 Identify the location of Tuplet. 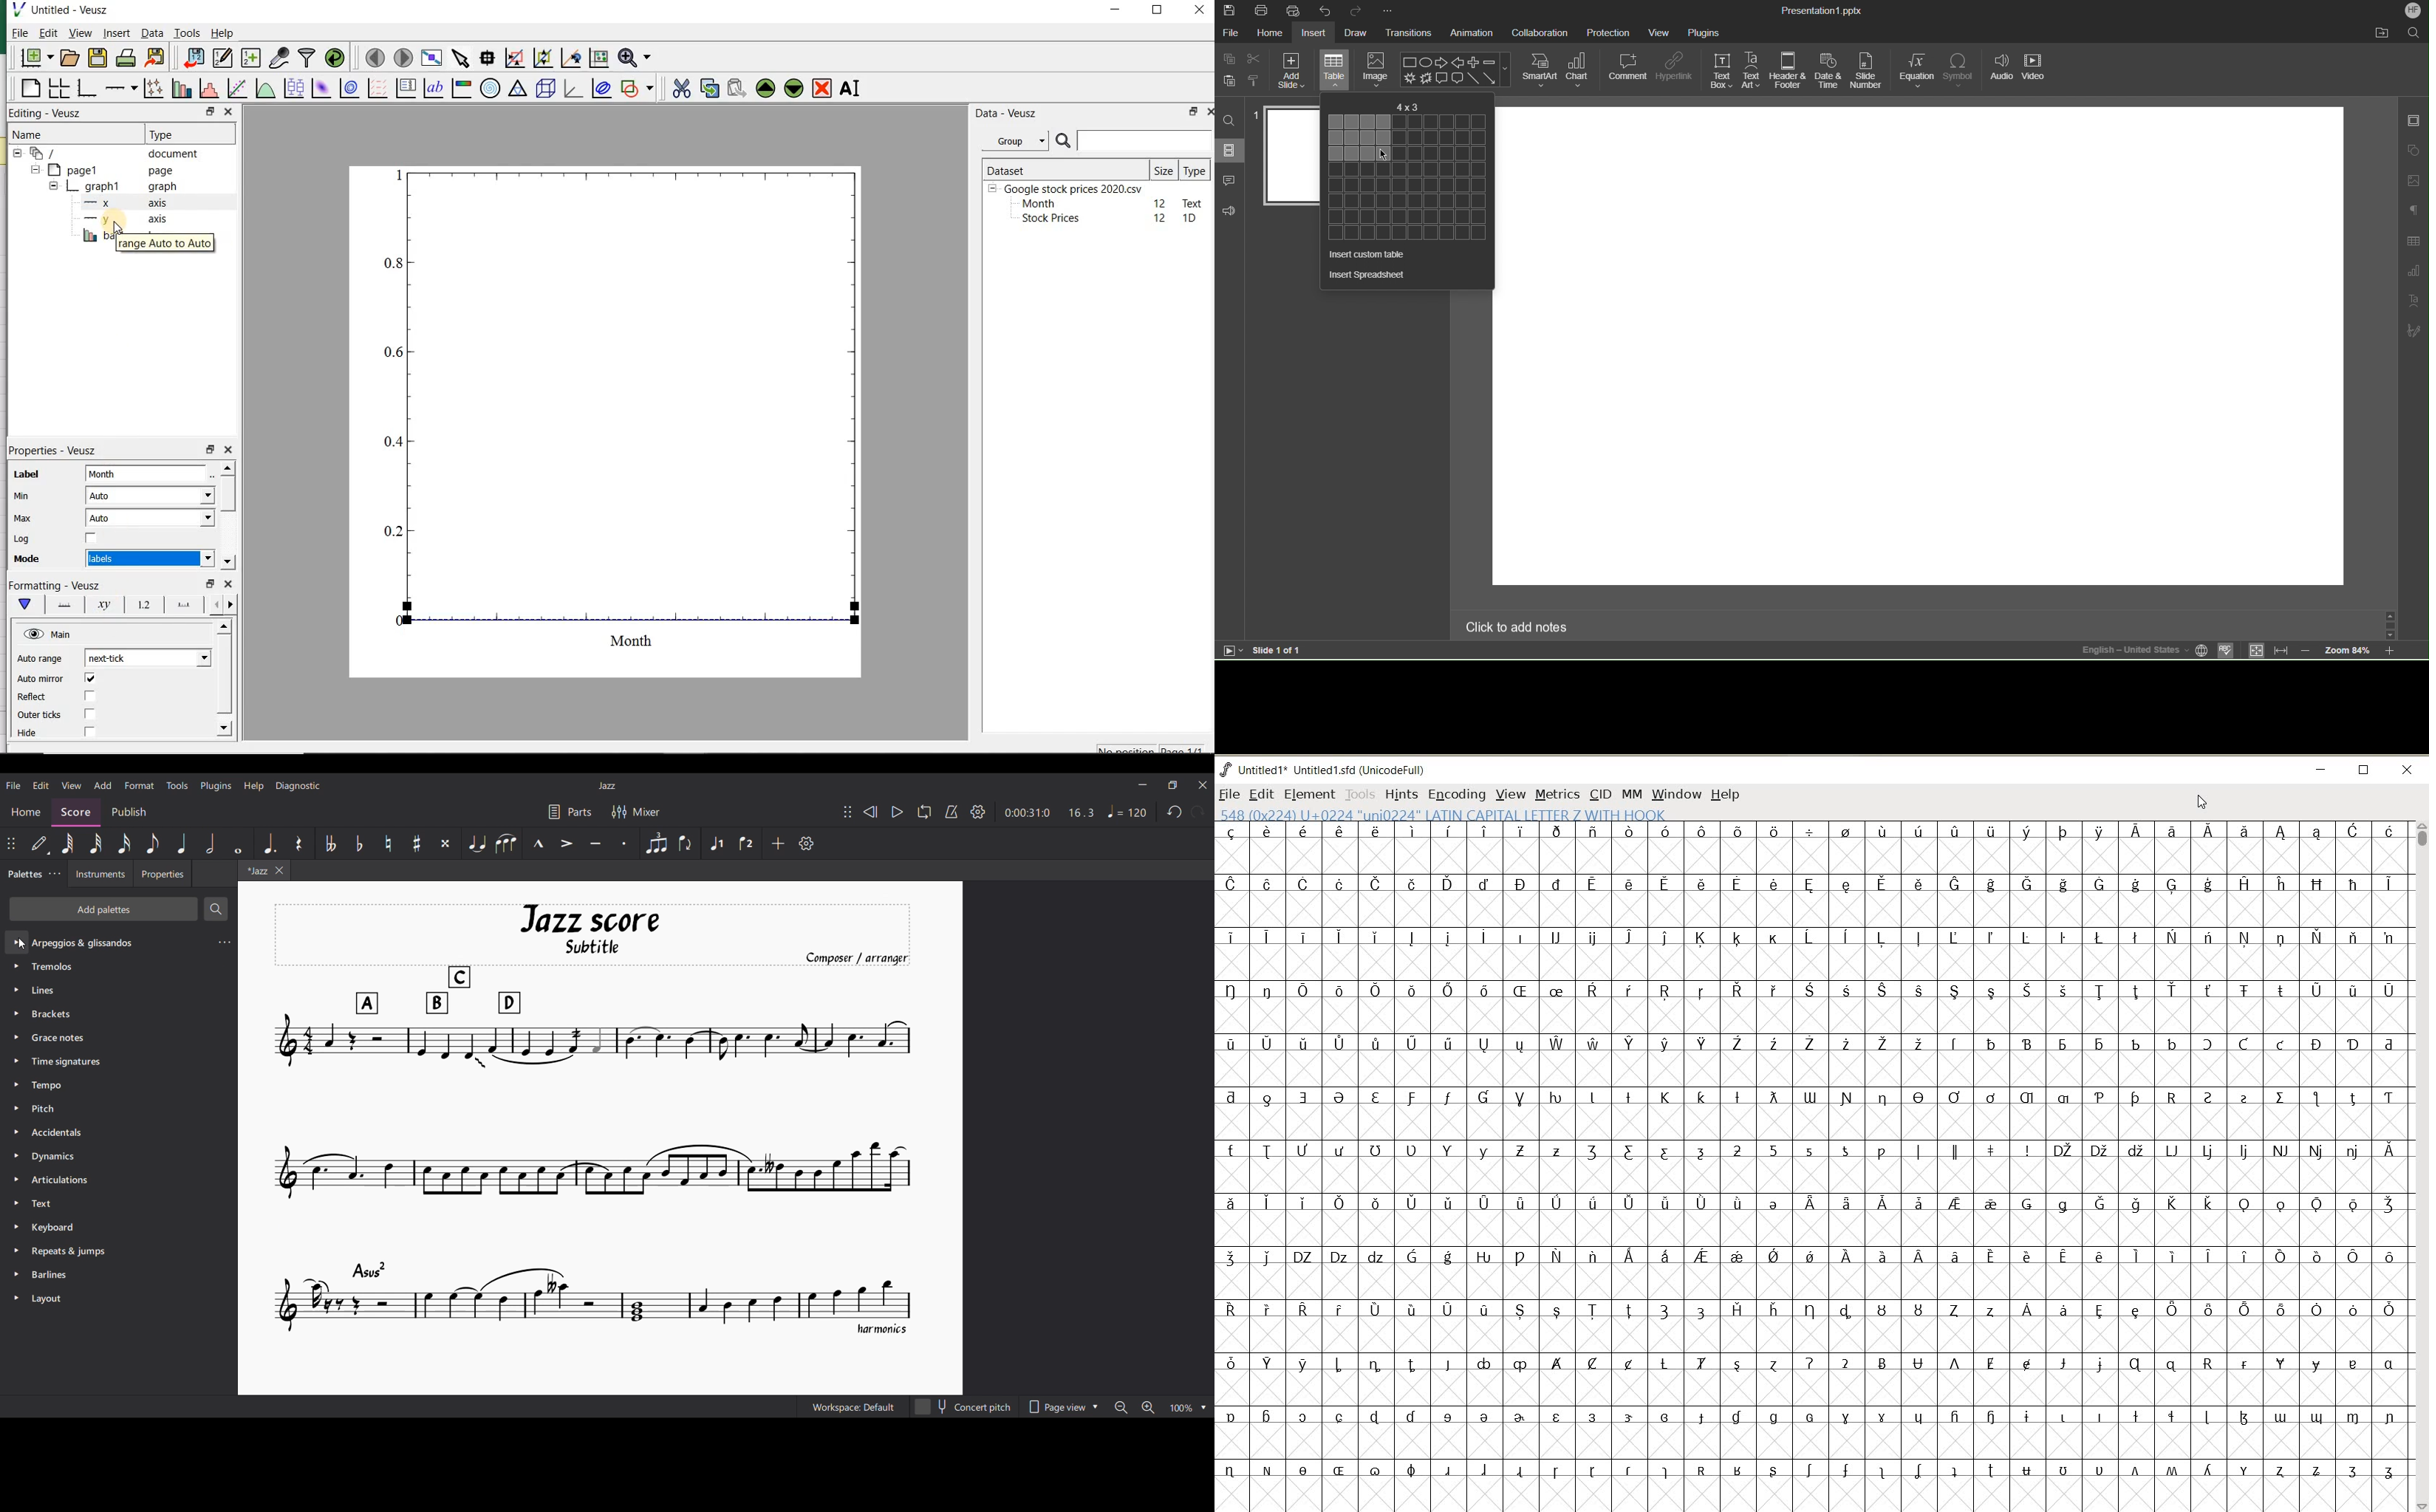
(655, 843).